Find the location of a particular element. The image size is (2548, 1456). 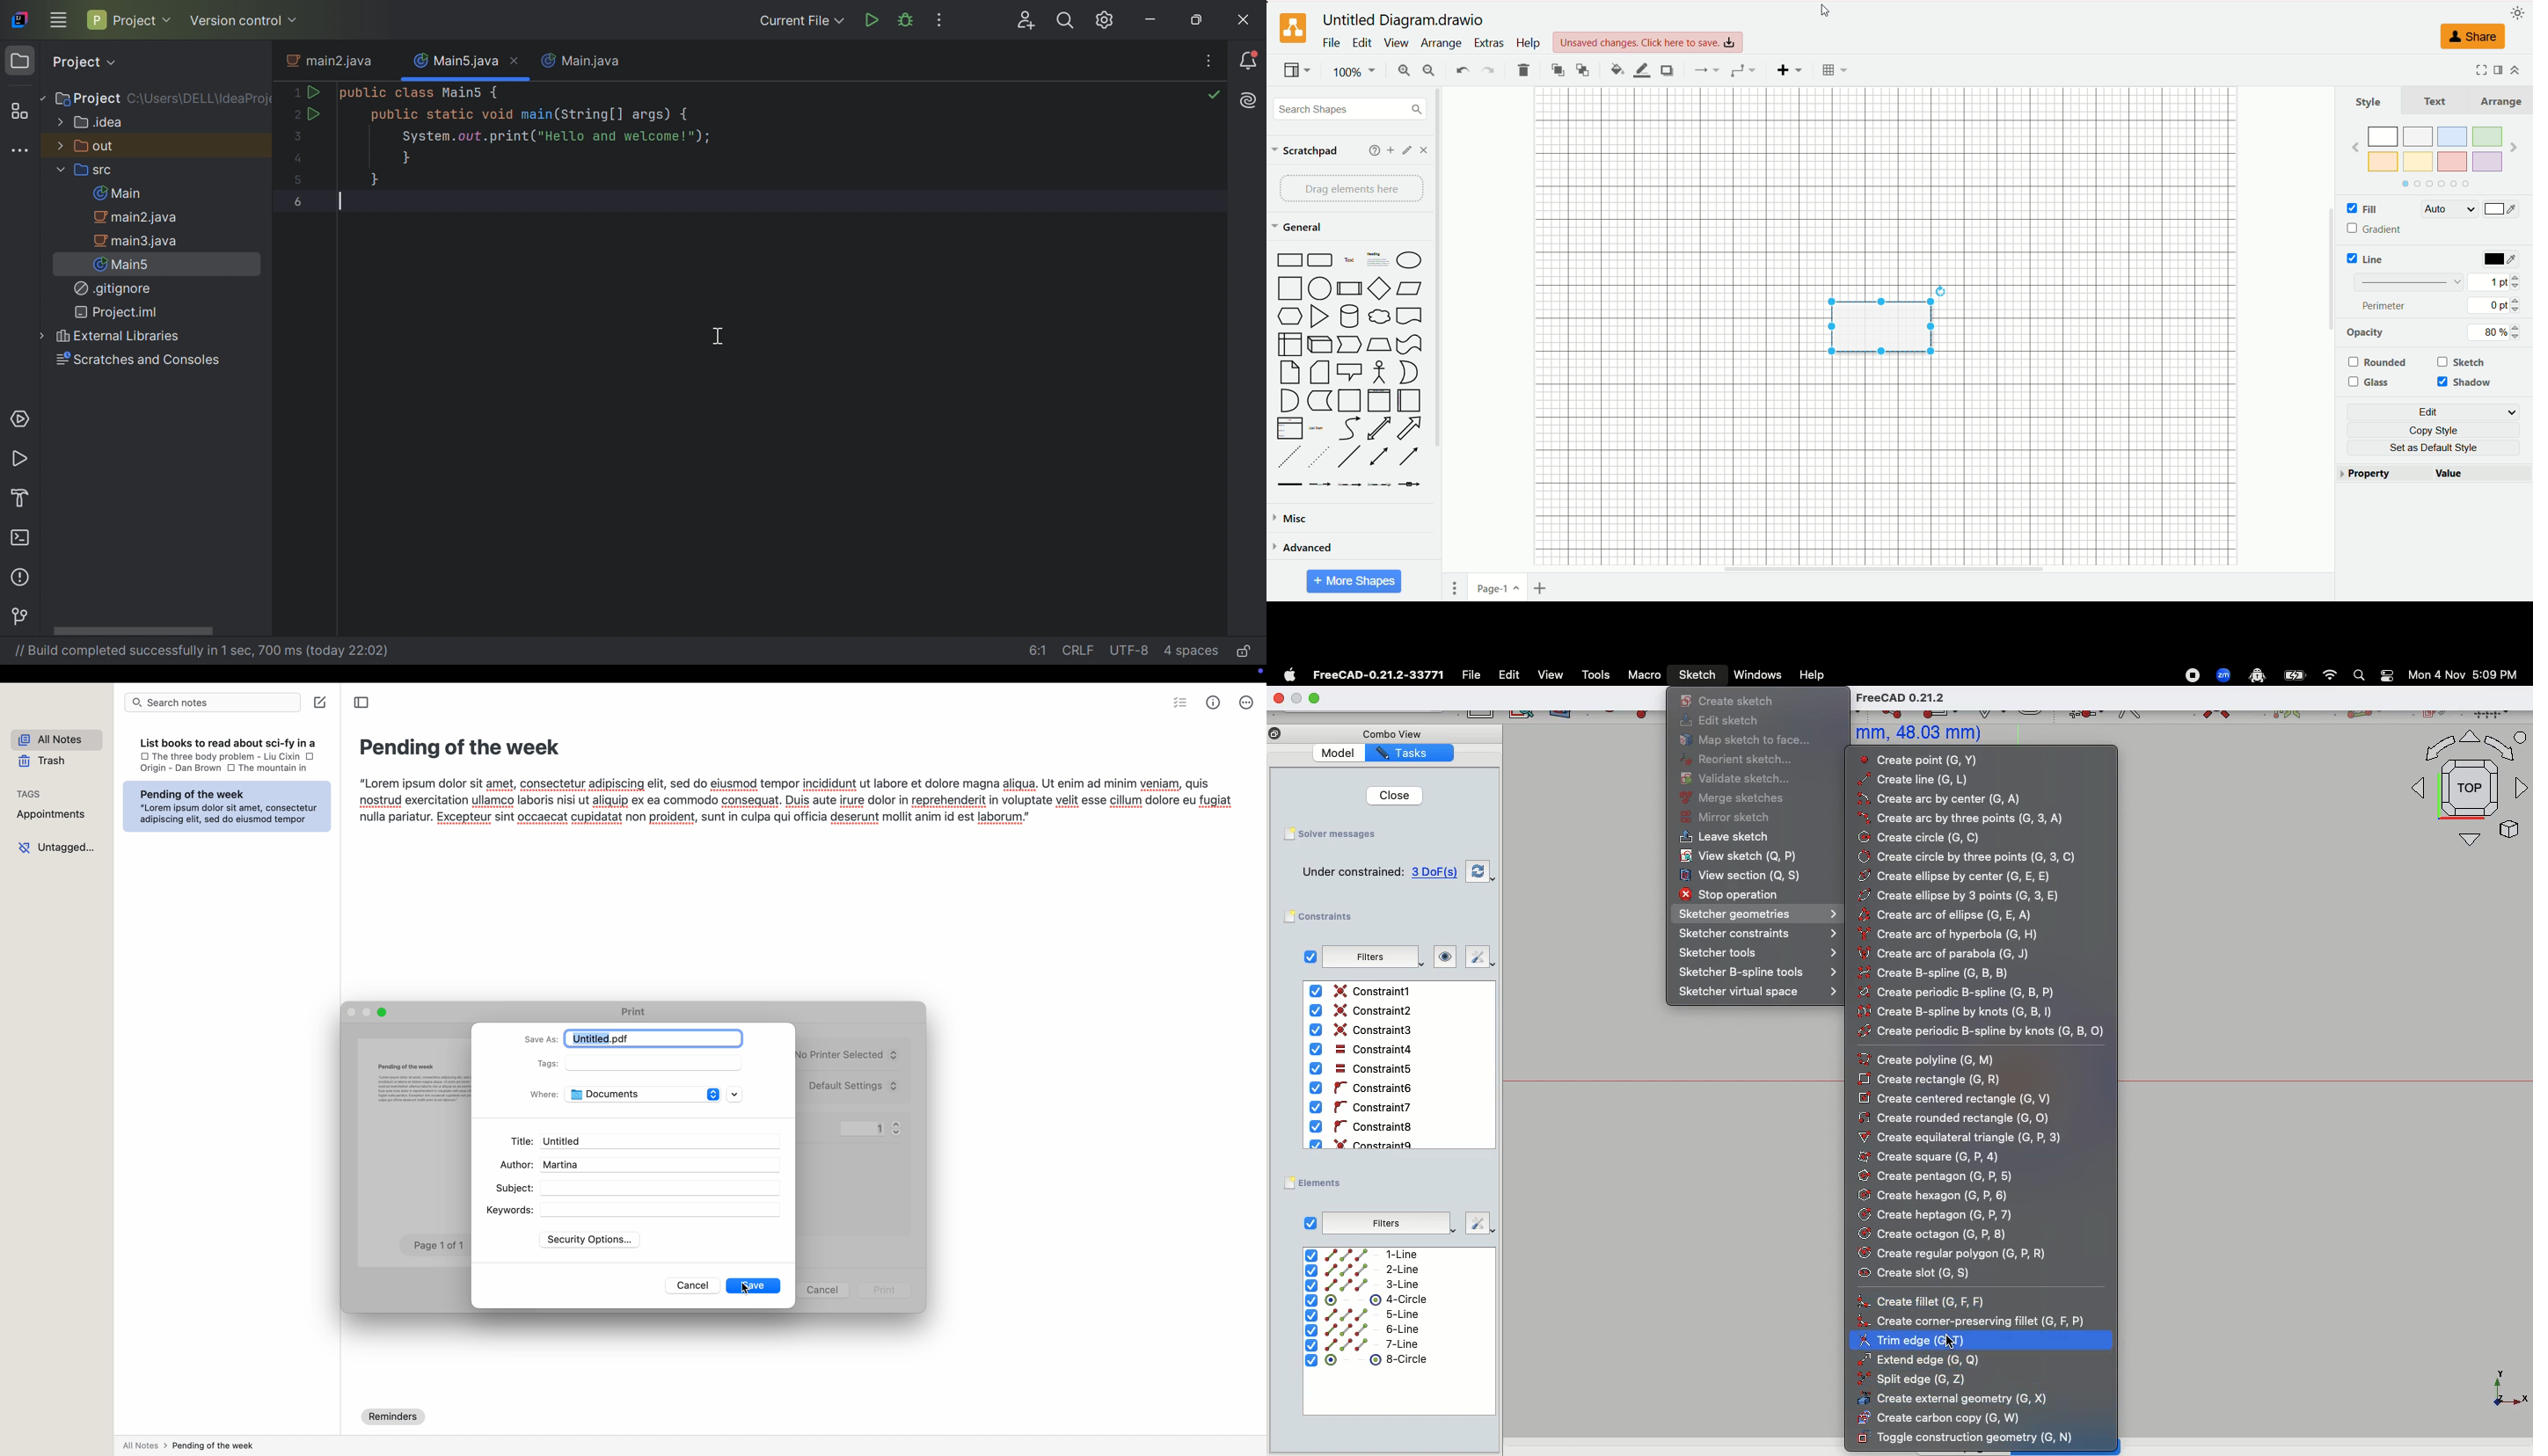

mm, 48.03 mm) is located at coordinates (1923, 732).